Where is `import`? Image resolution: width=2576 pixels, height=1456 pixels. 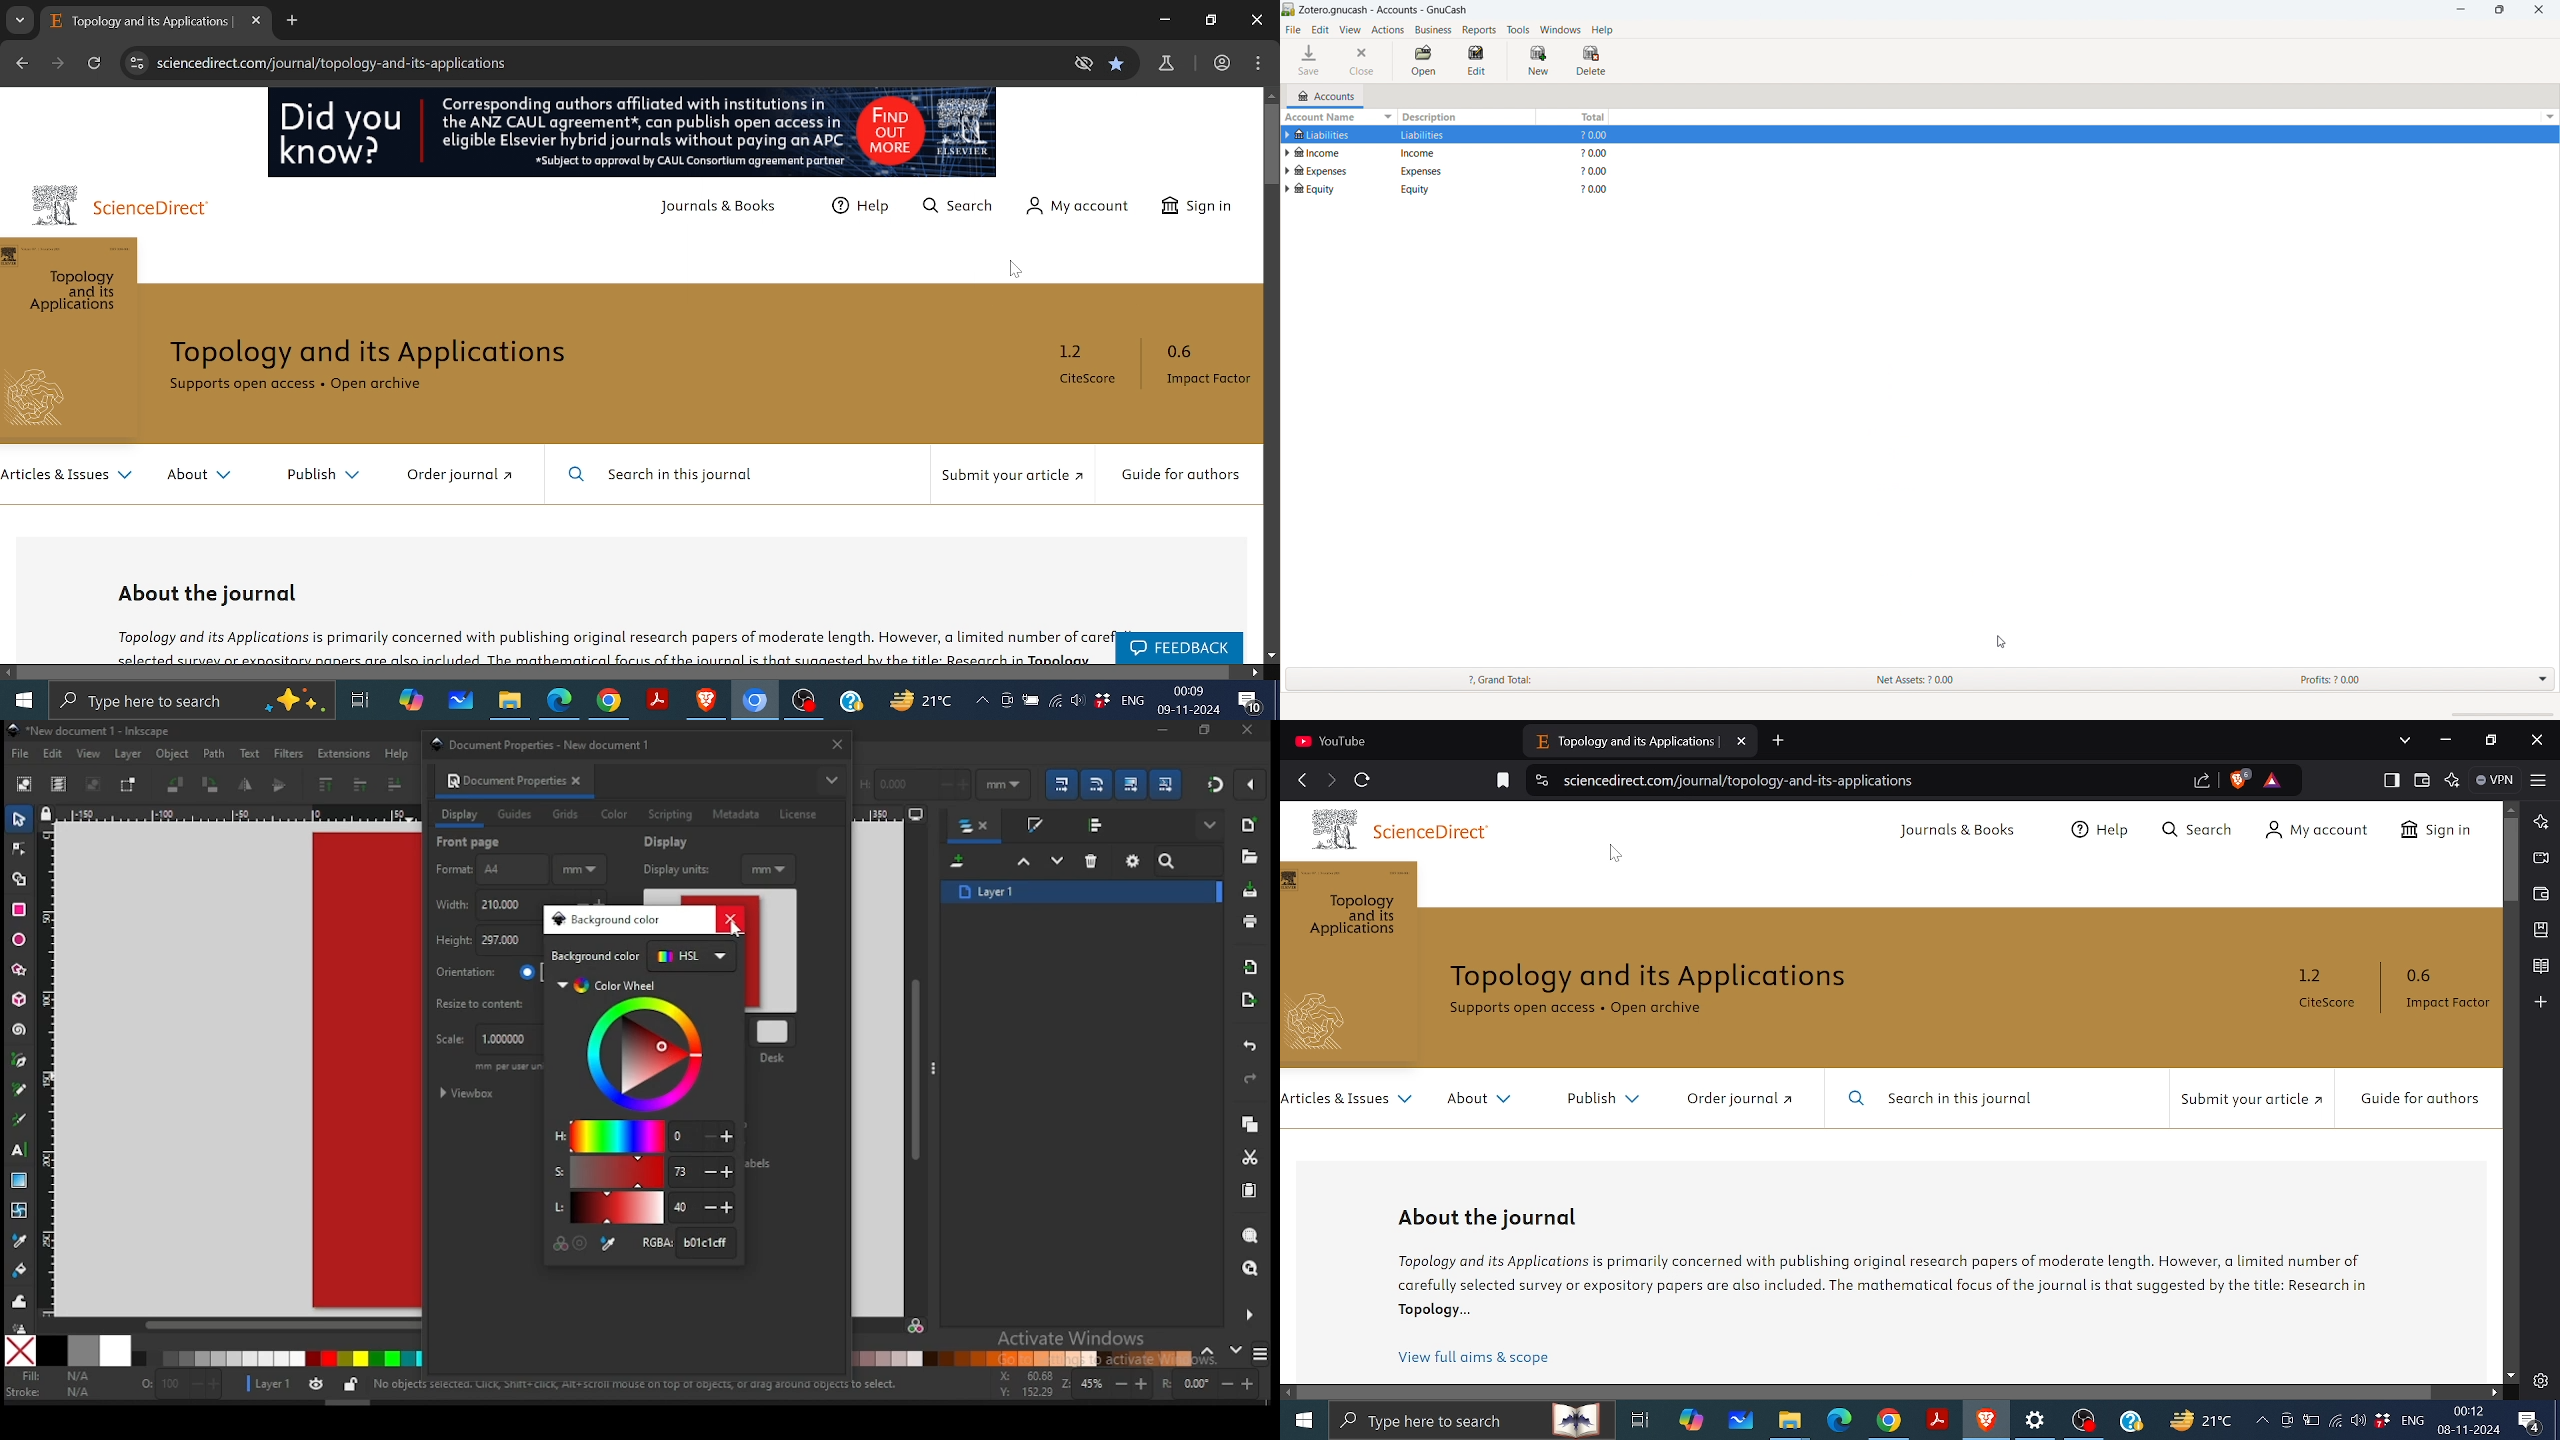 import is located at coordinates (1251, 967).